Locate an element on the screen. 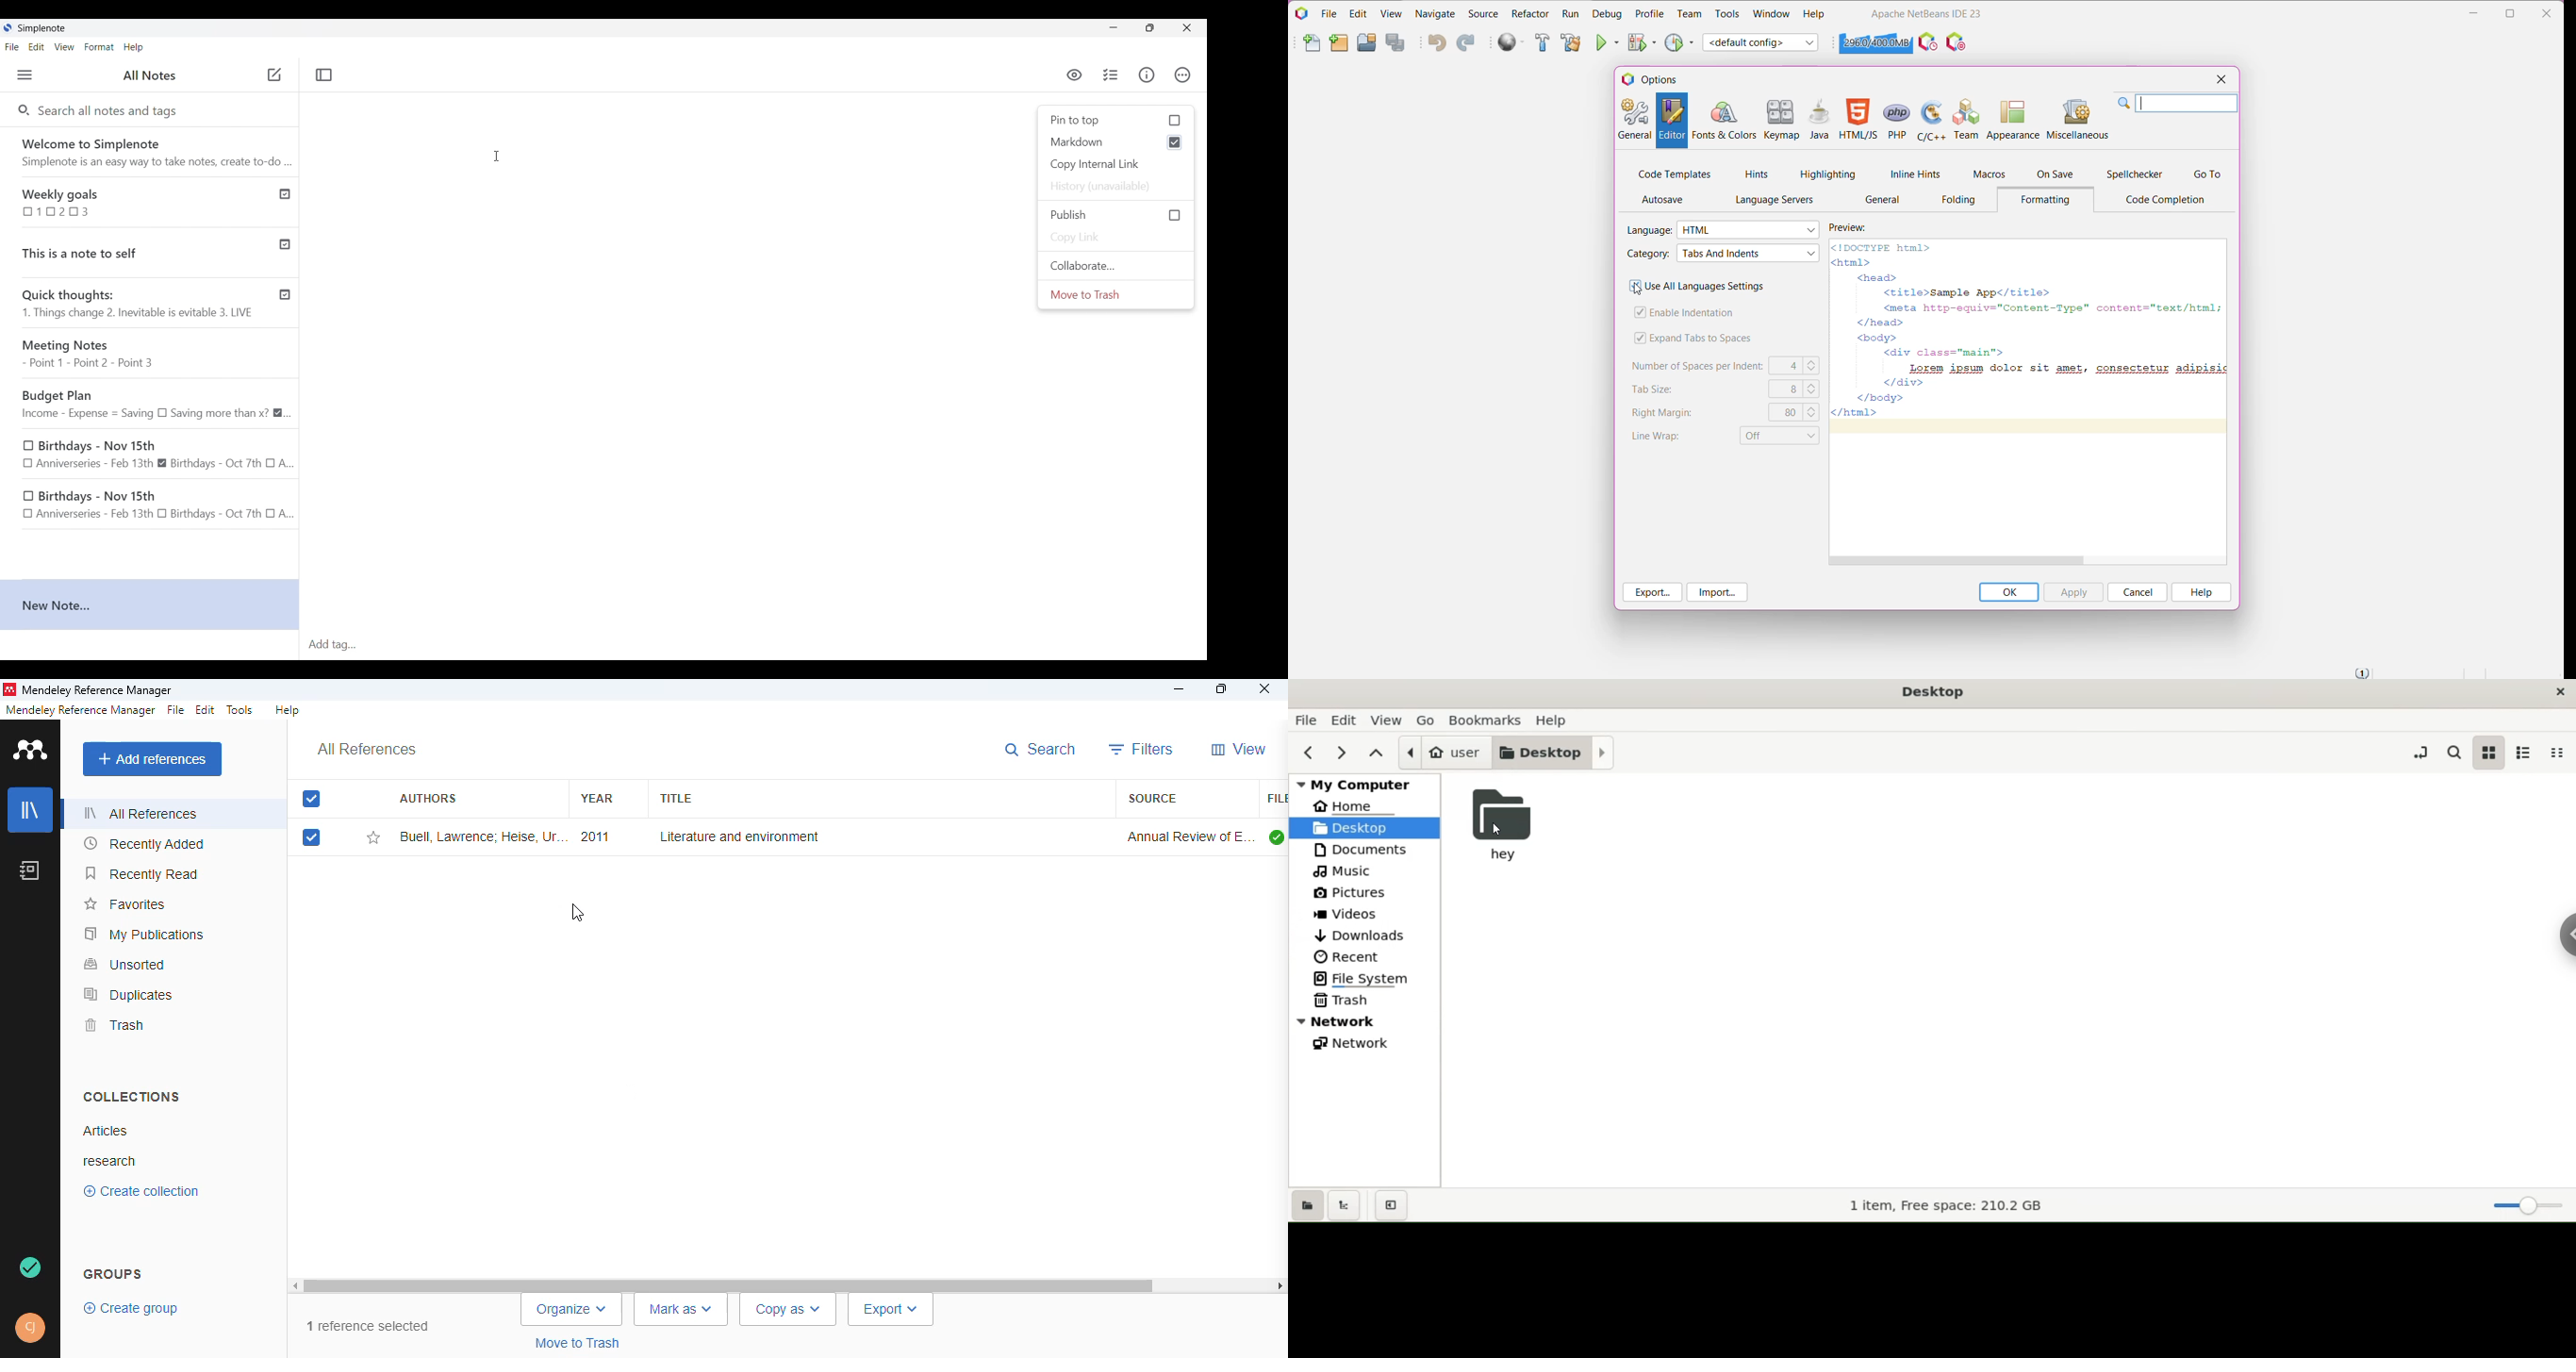  my publications is located at coordinates (144, 935).